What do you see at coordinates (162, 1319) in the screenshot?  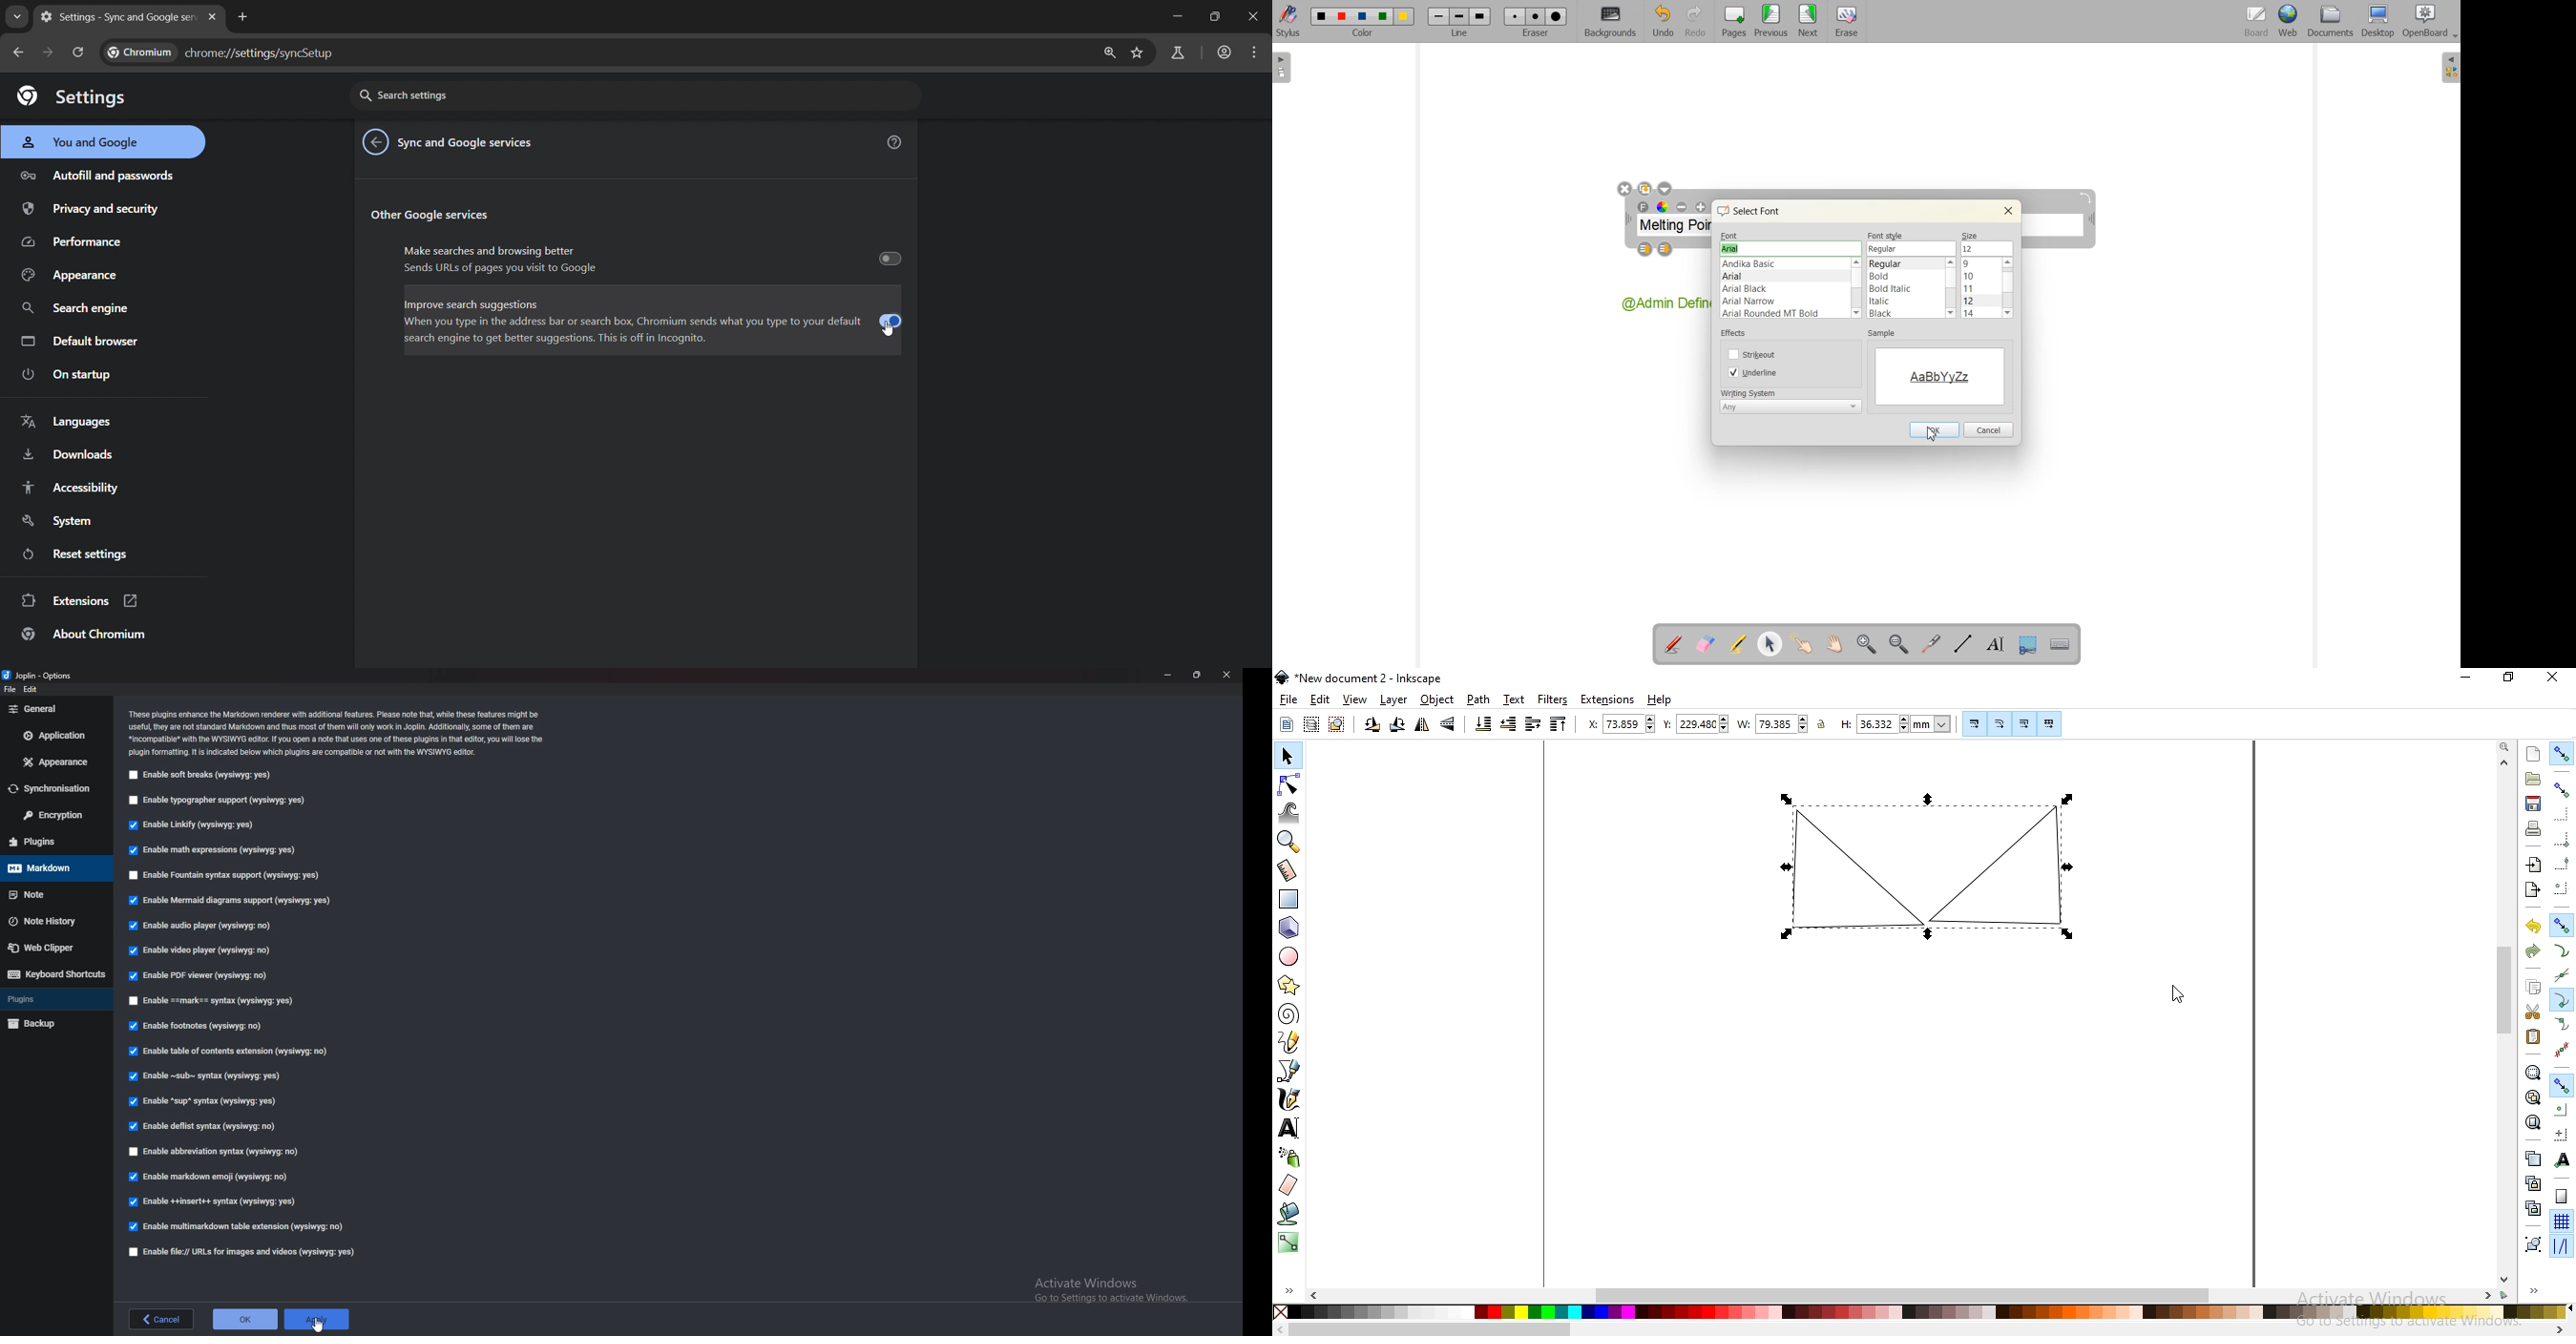 I see `back` at bounding box center [162, 1319].